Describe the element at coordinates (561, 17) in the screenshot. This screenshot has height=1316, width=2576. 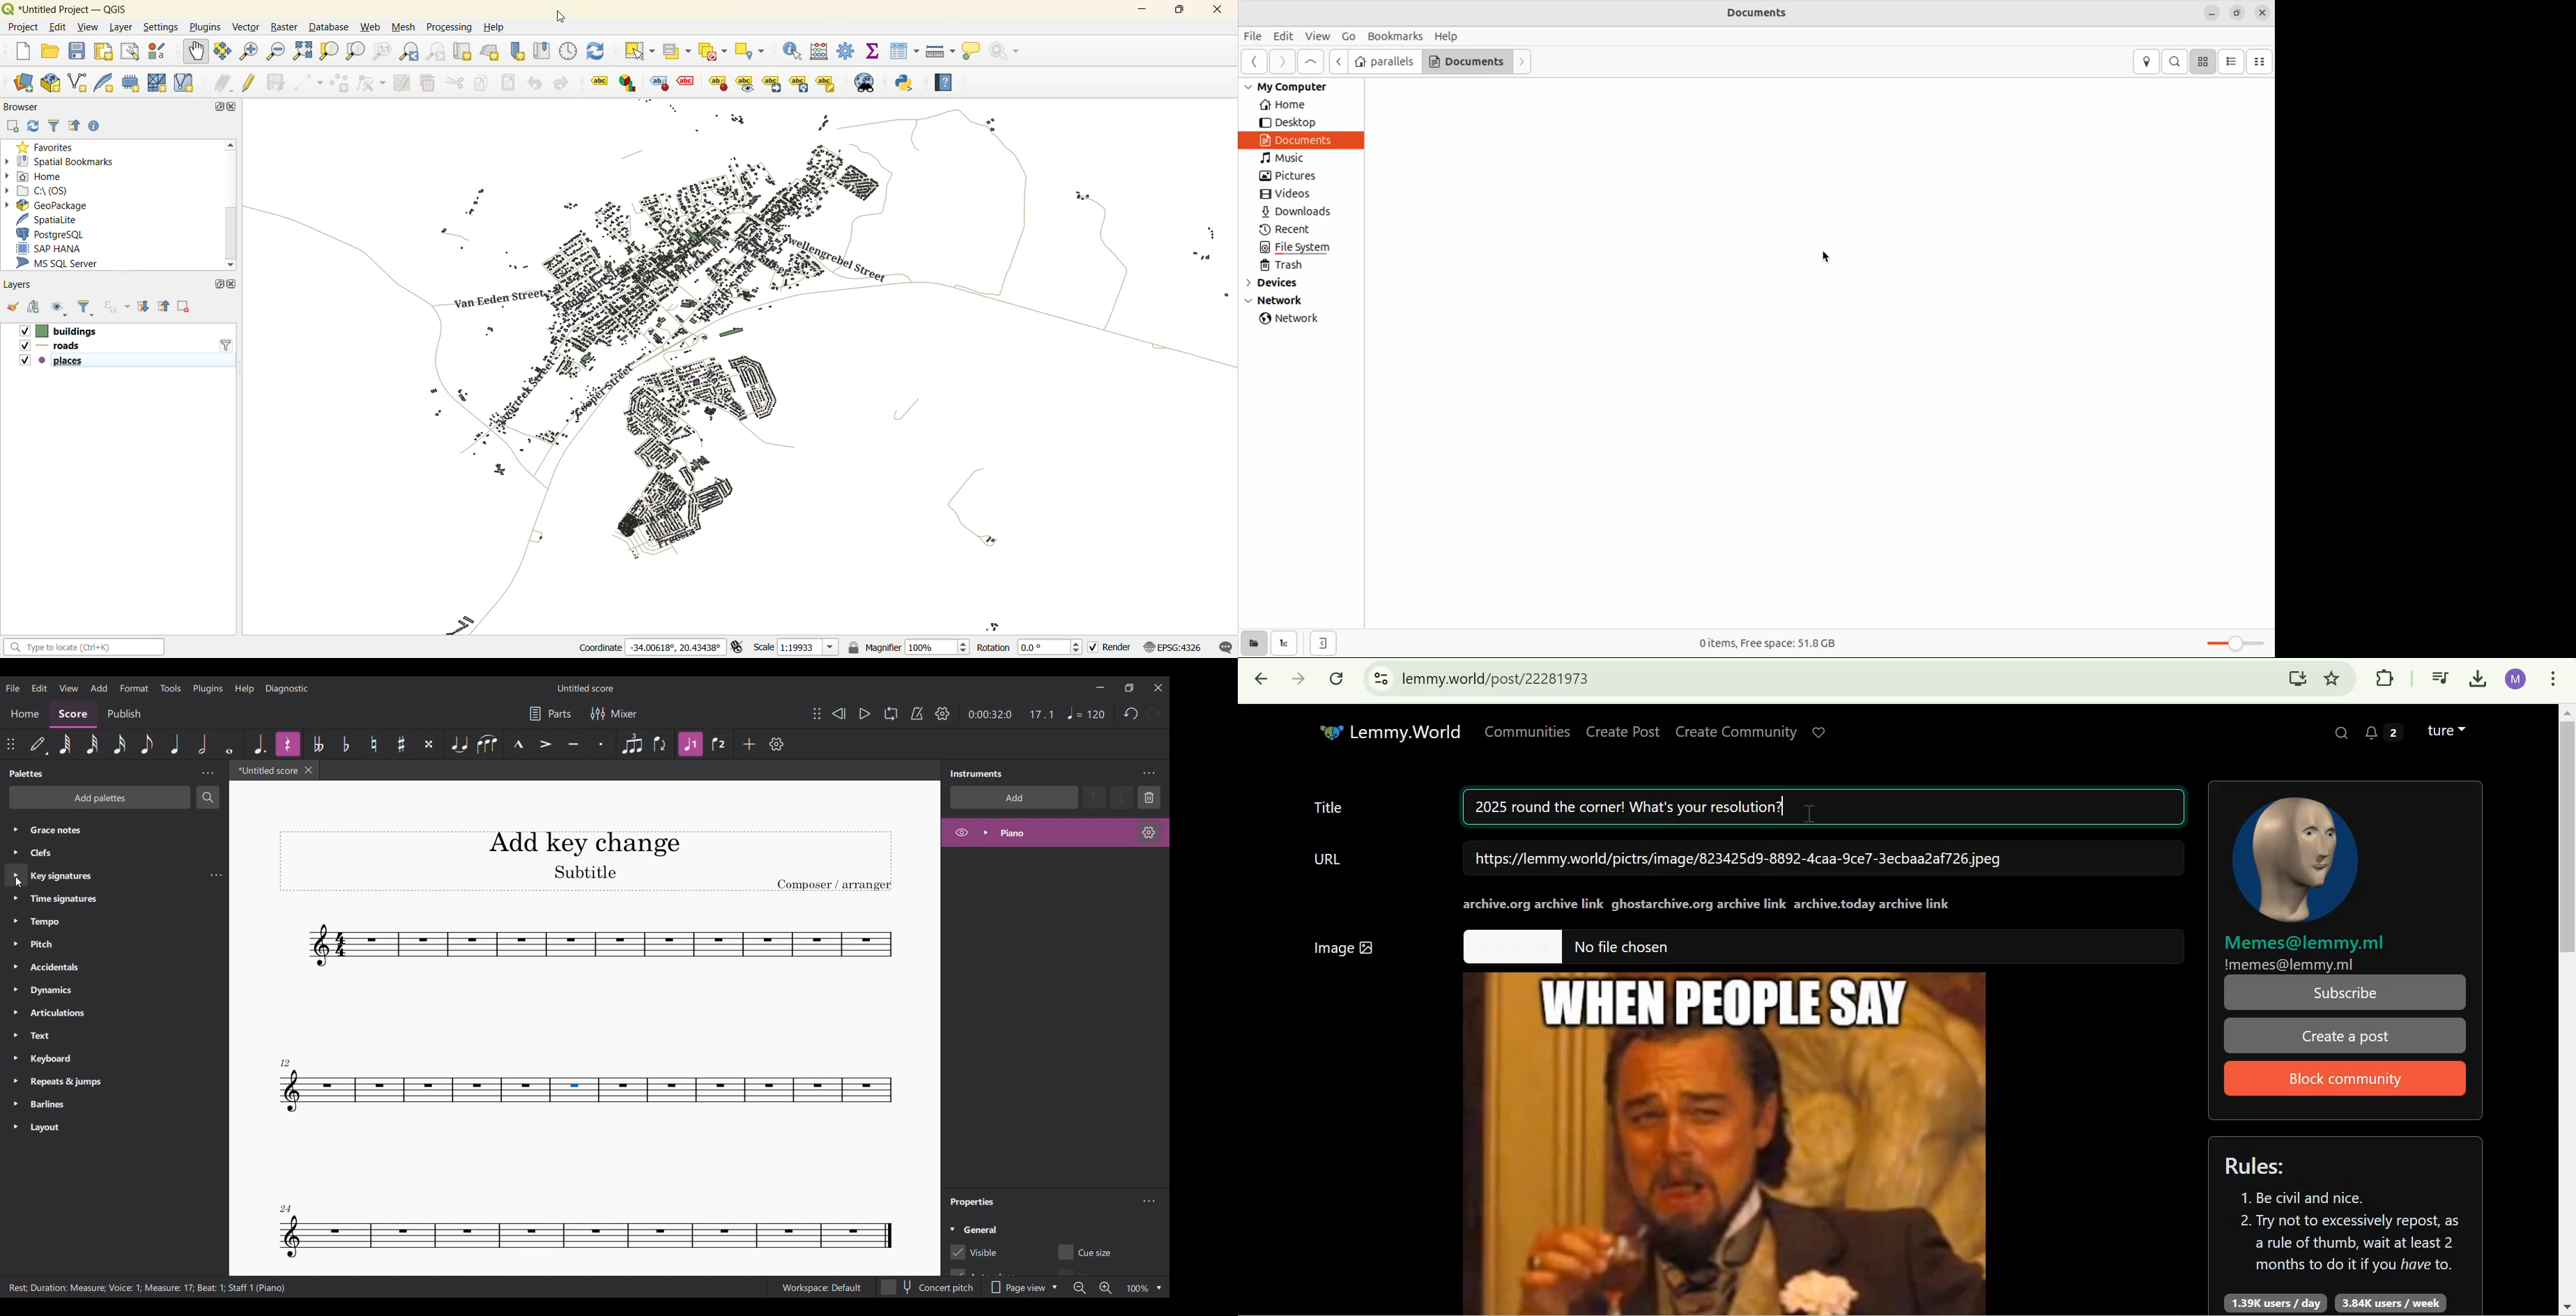
I see `cursor` at that location.